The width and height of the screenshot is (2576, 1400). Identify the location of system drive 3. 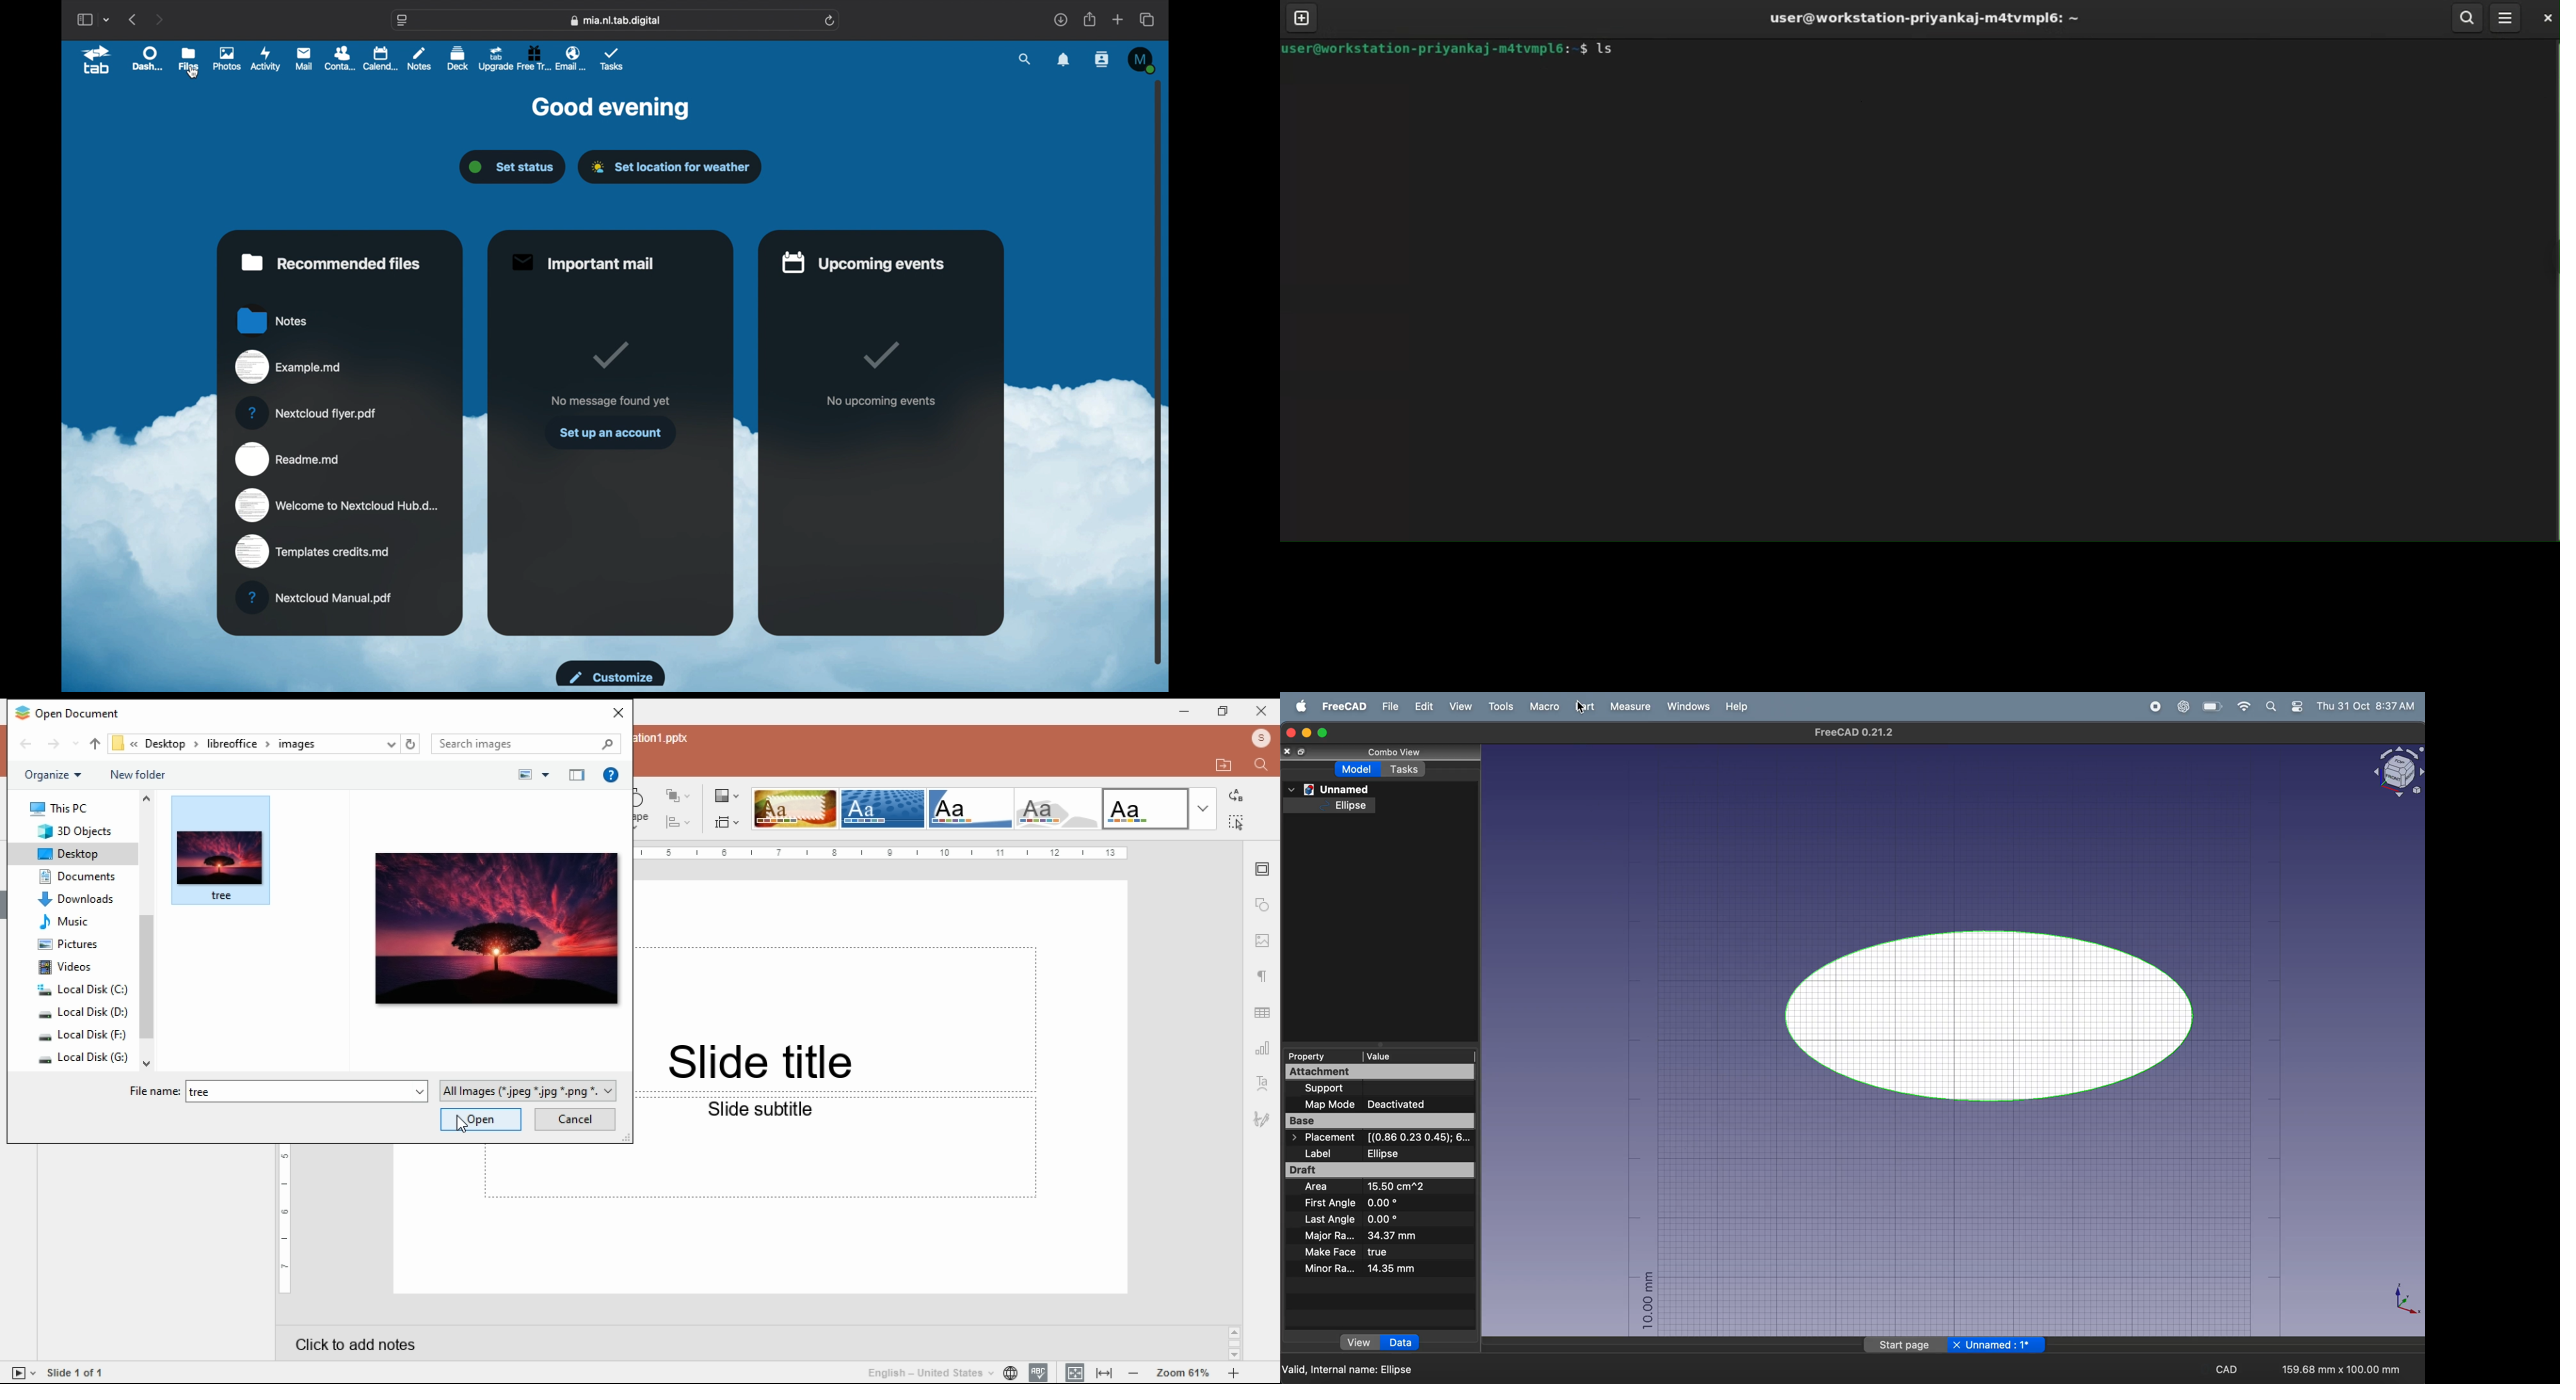
(84, 1036).